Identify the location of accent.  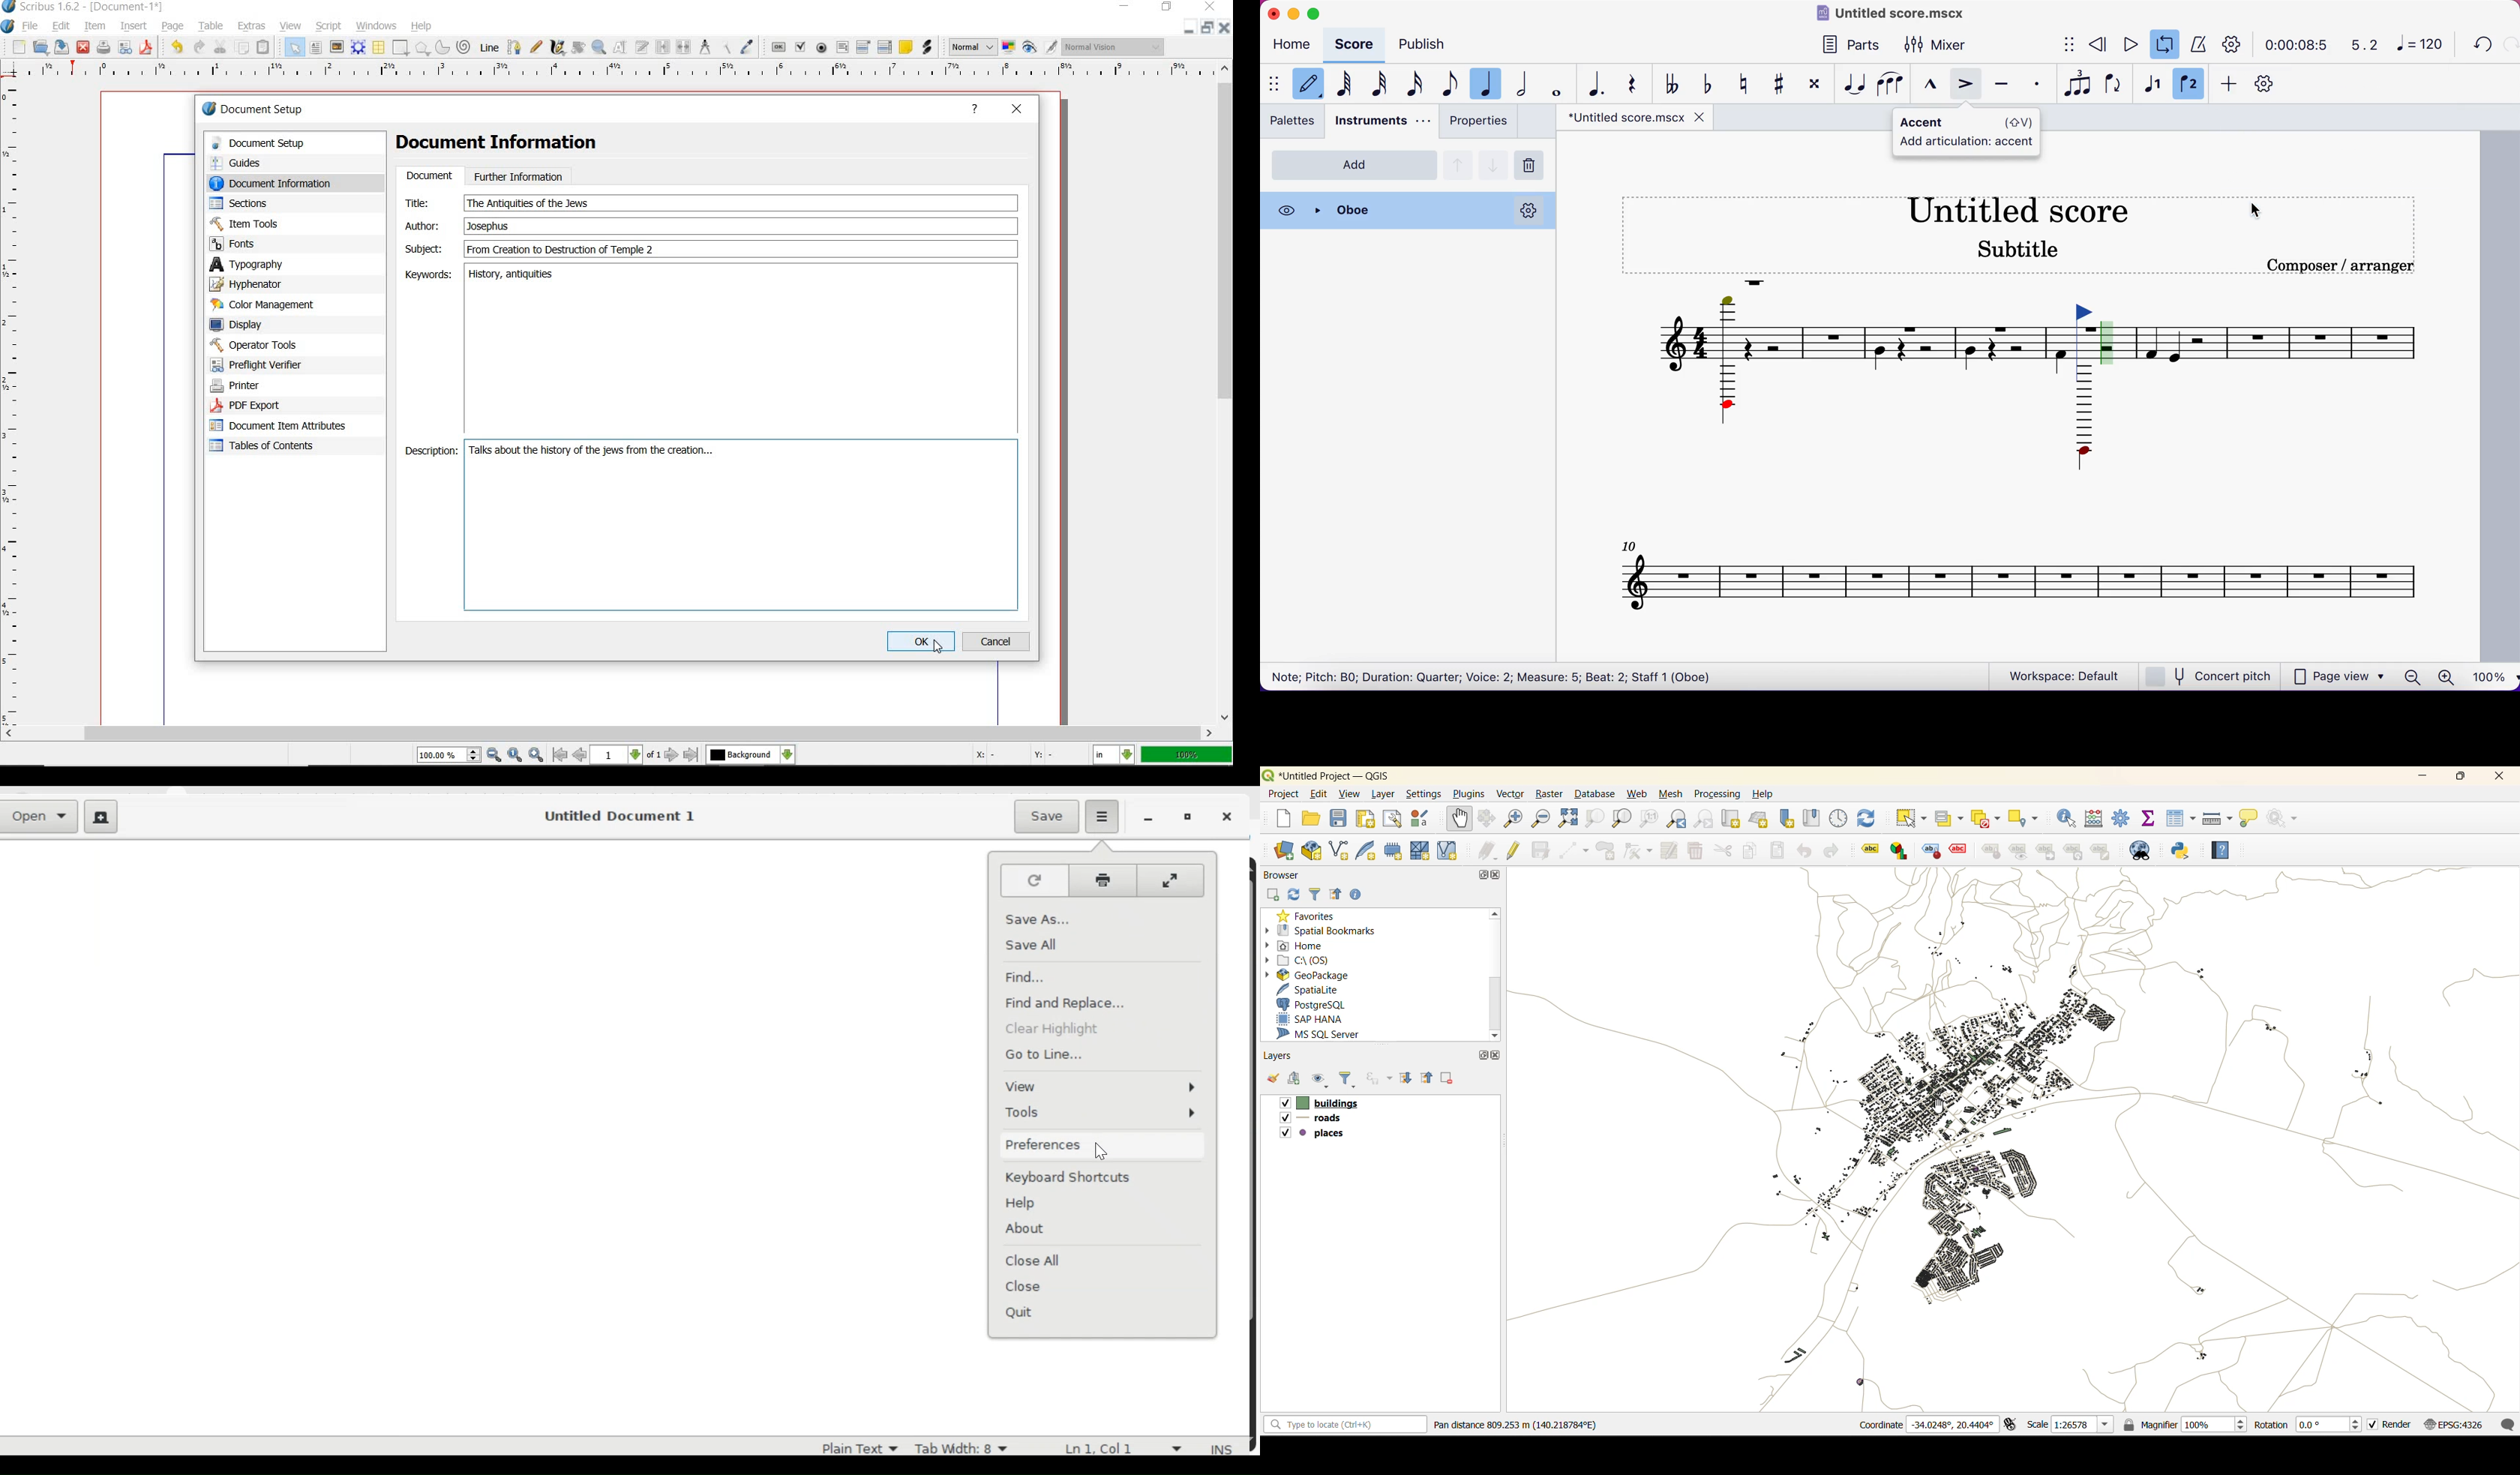
(1968, 86).